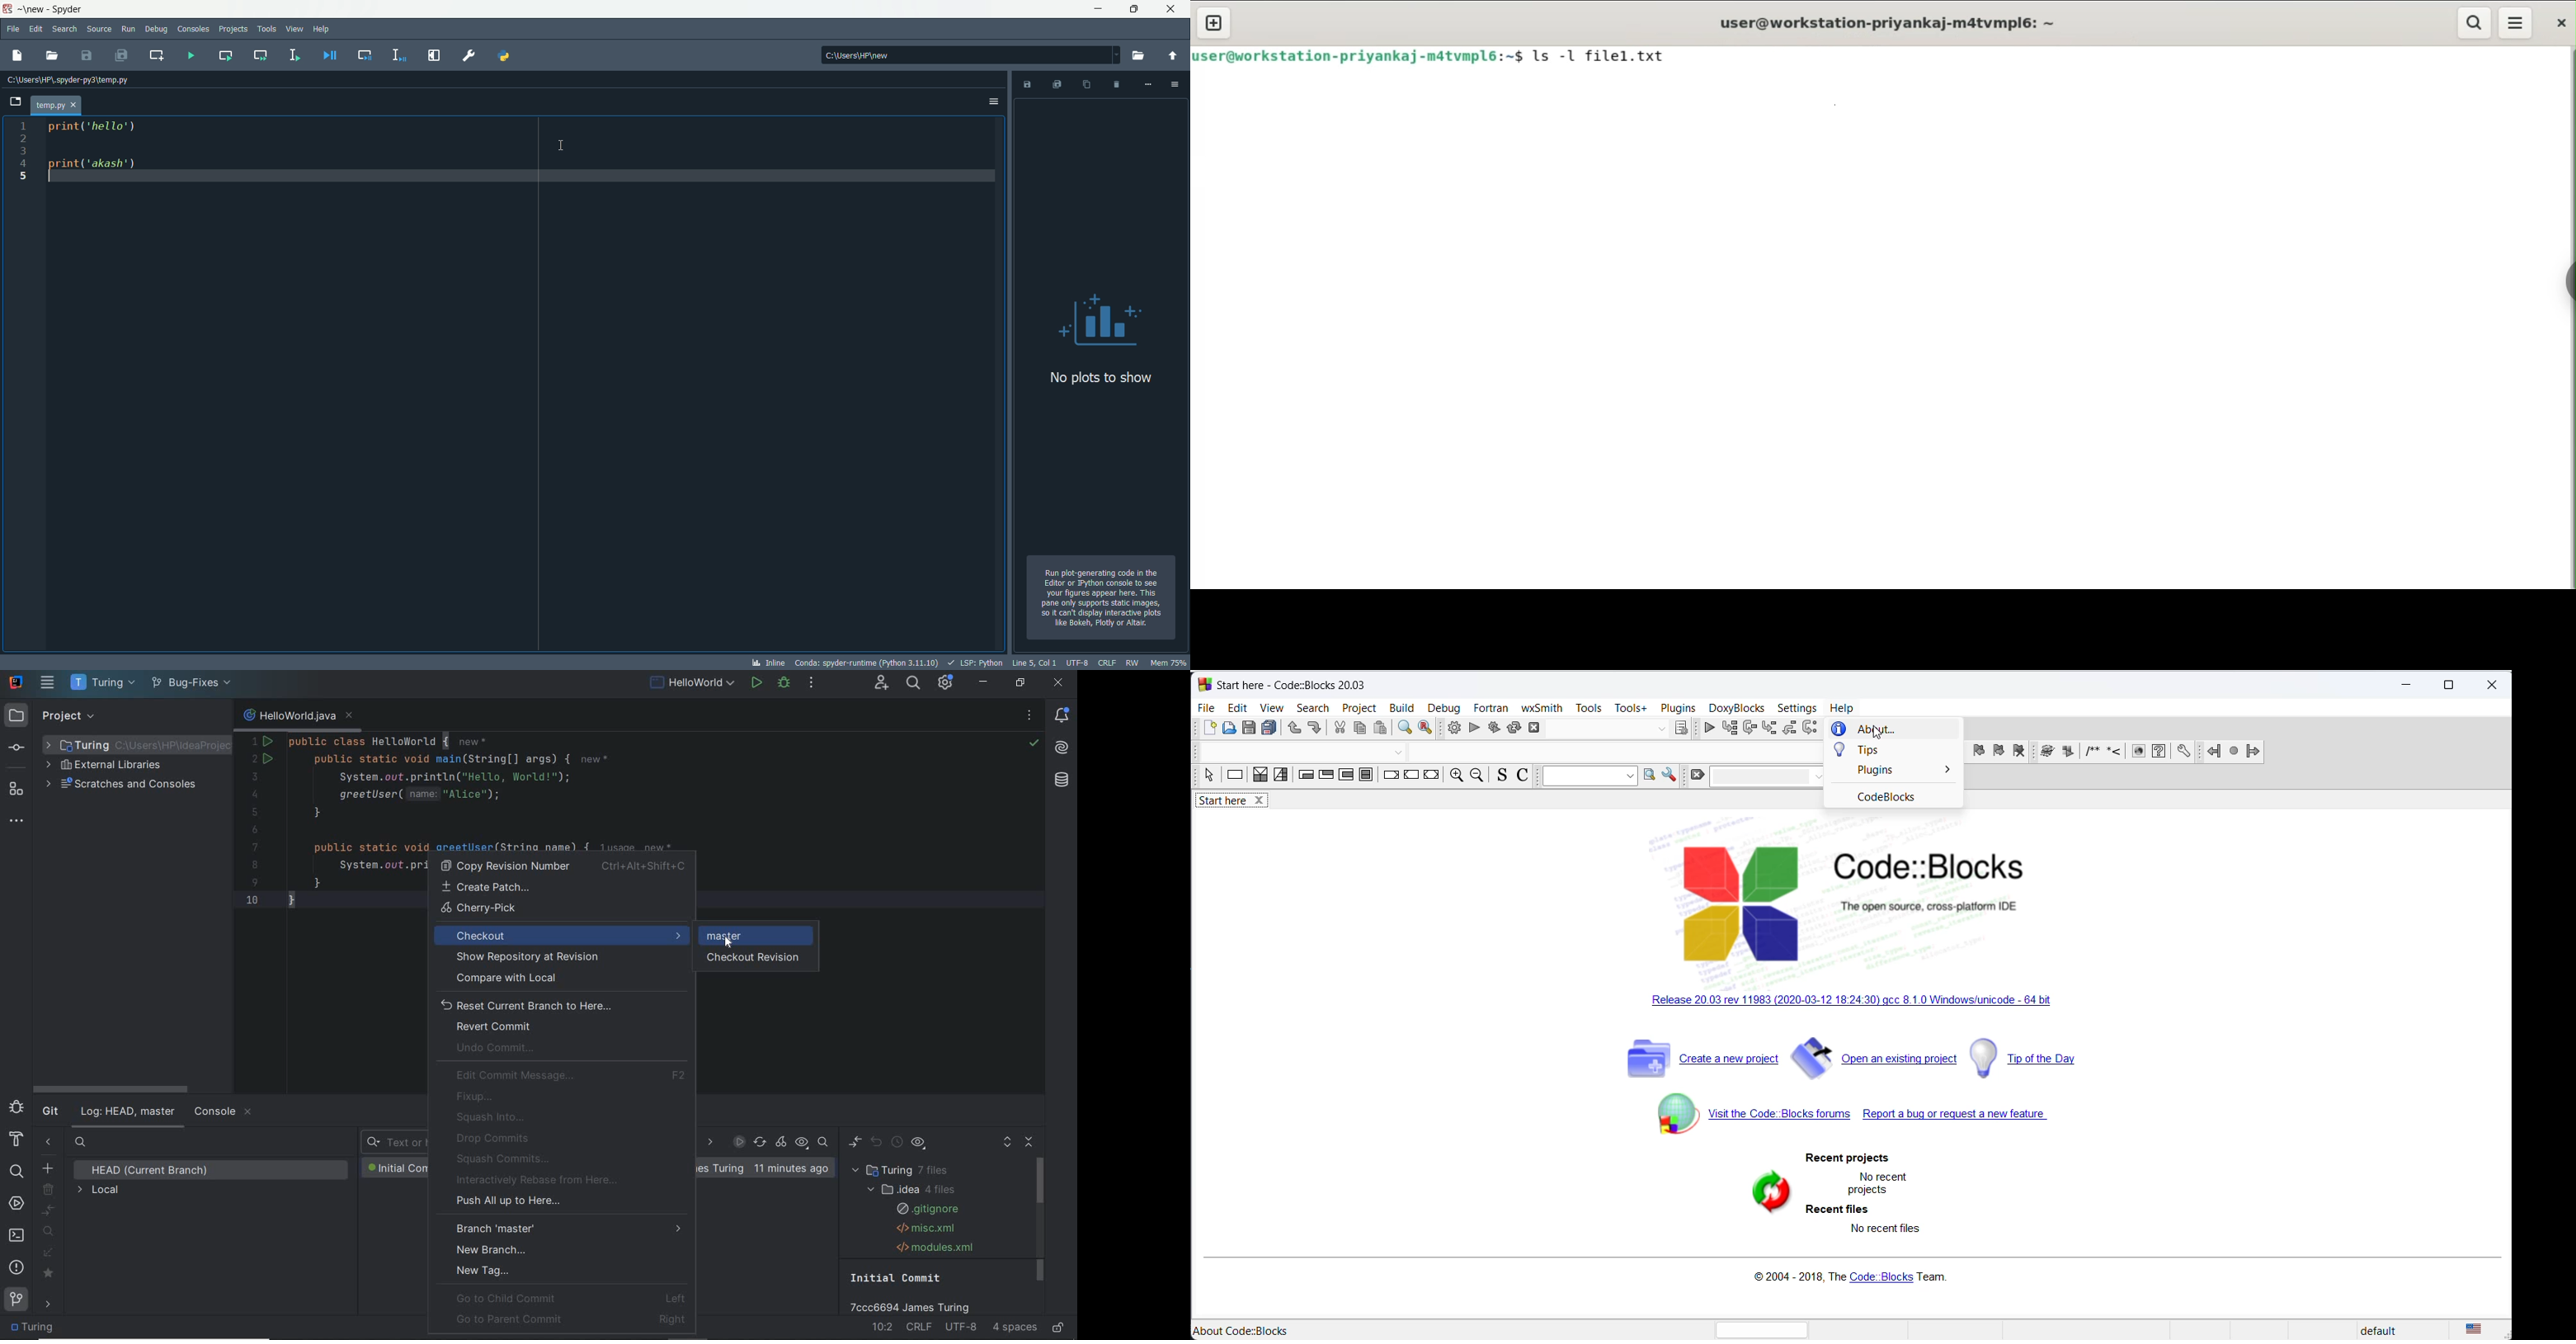  I want to click on debug menu, so click(156, 28).